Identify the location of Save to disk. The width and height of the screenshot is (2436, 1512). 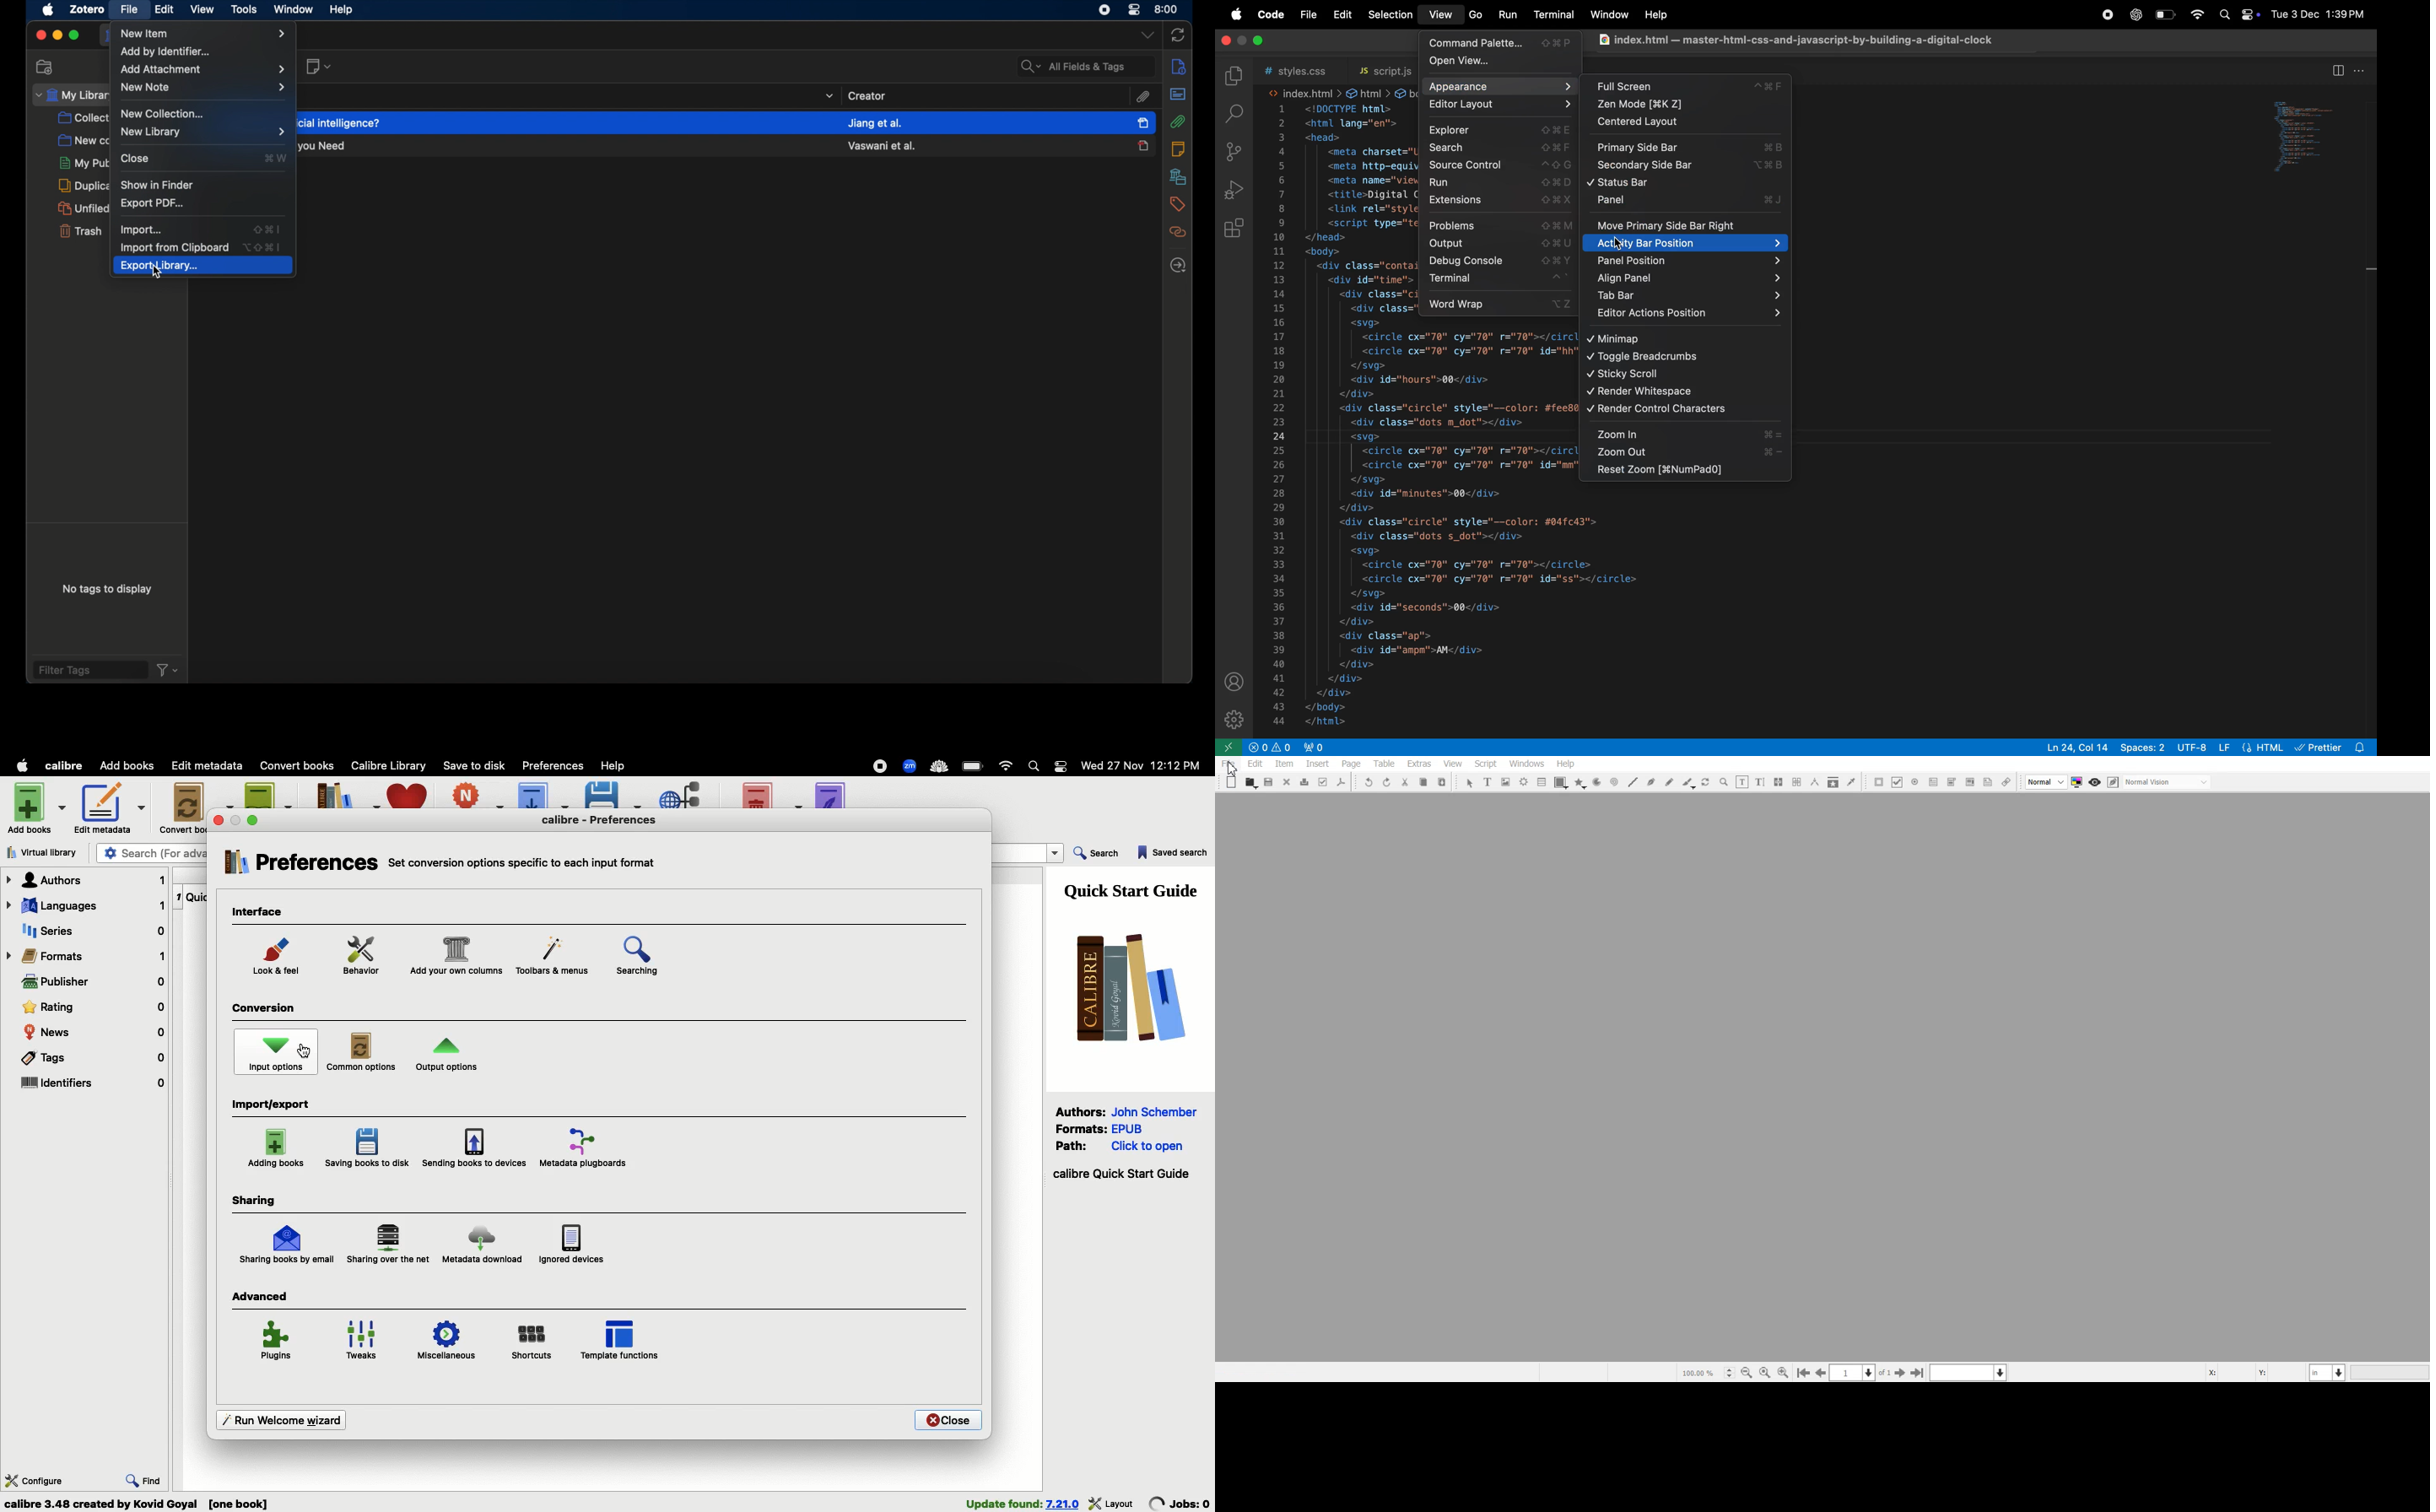
(475, 764).